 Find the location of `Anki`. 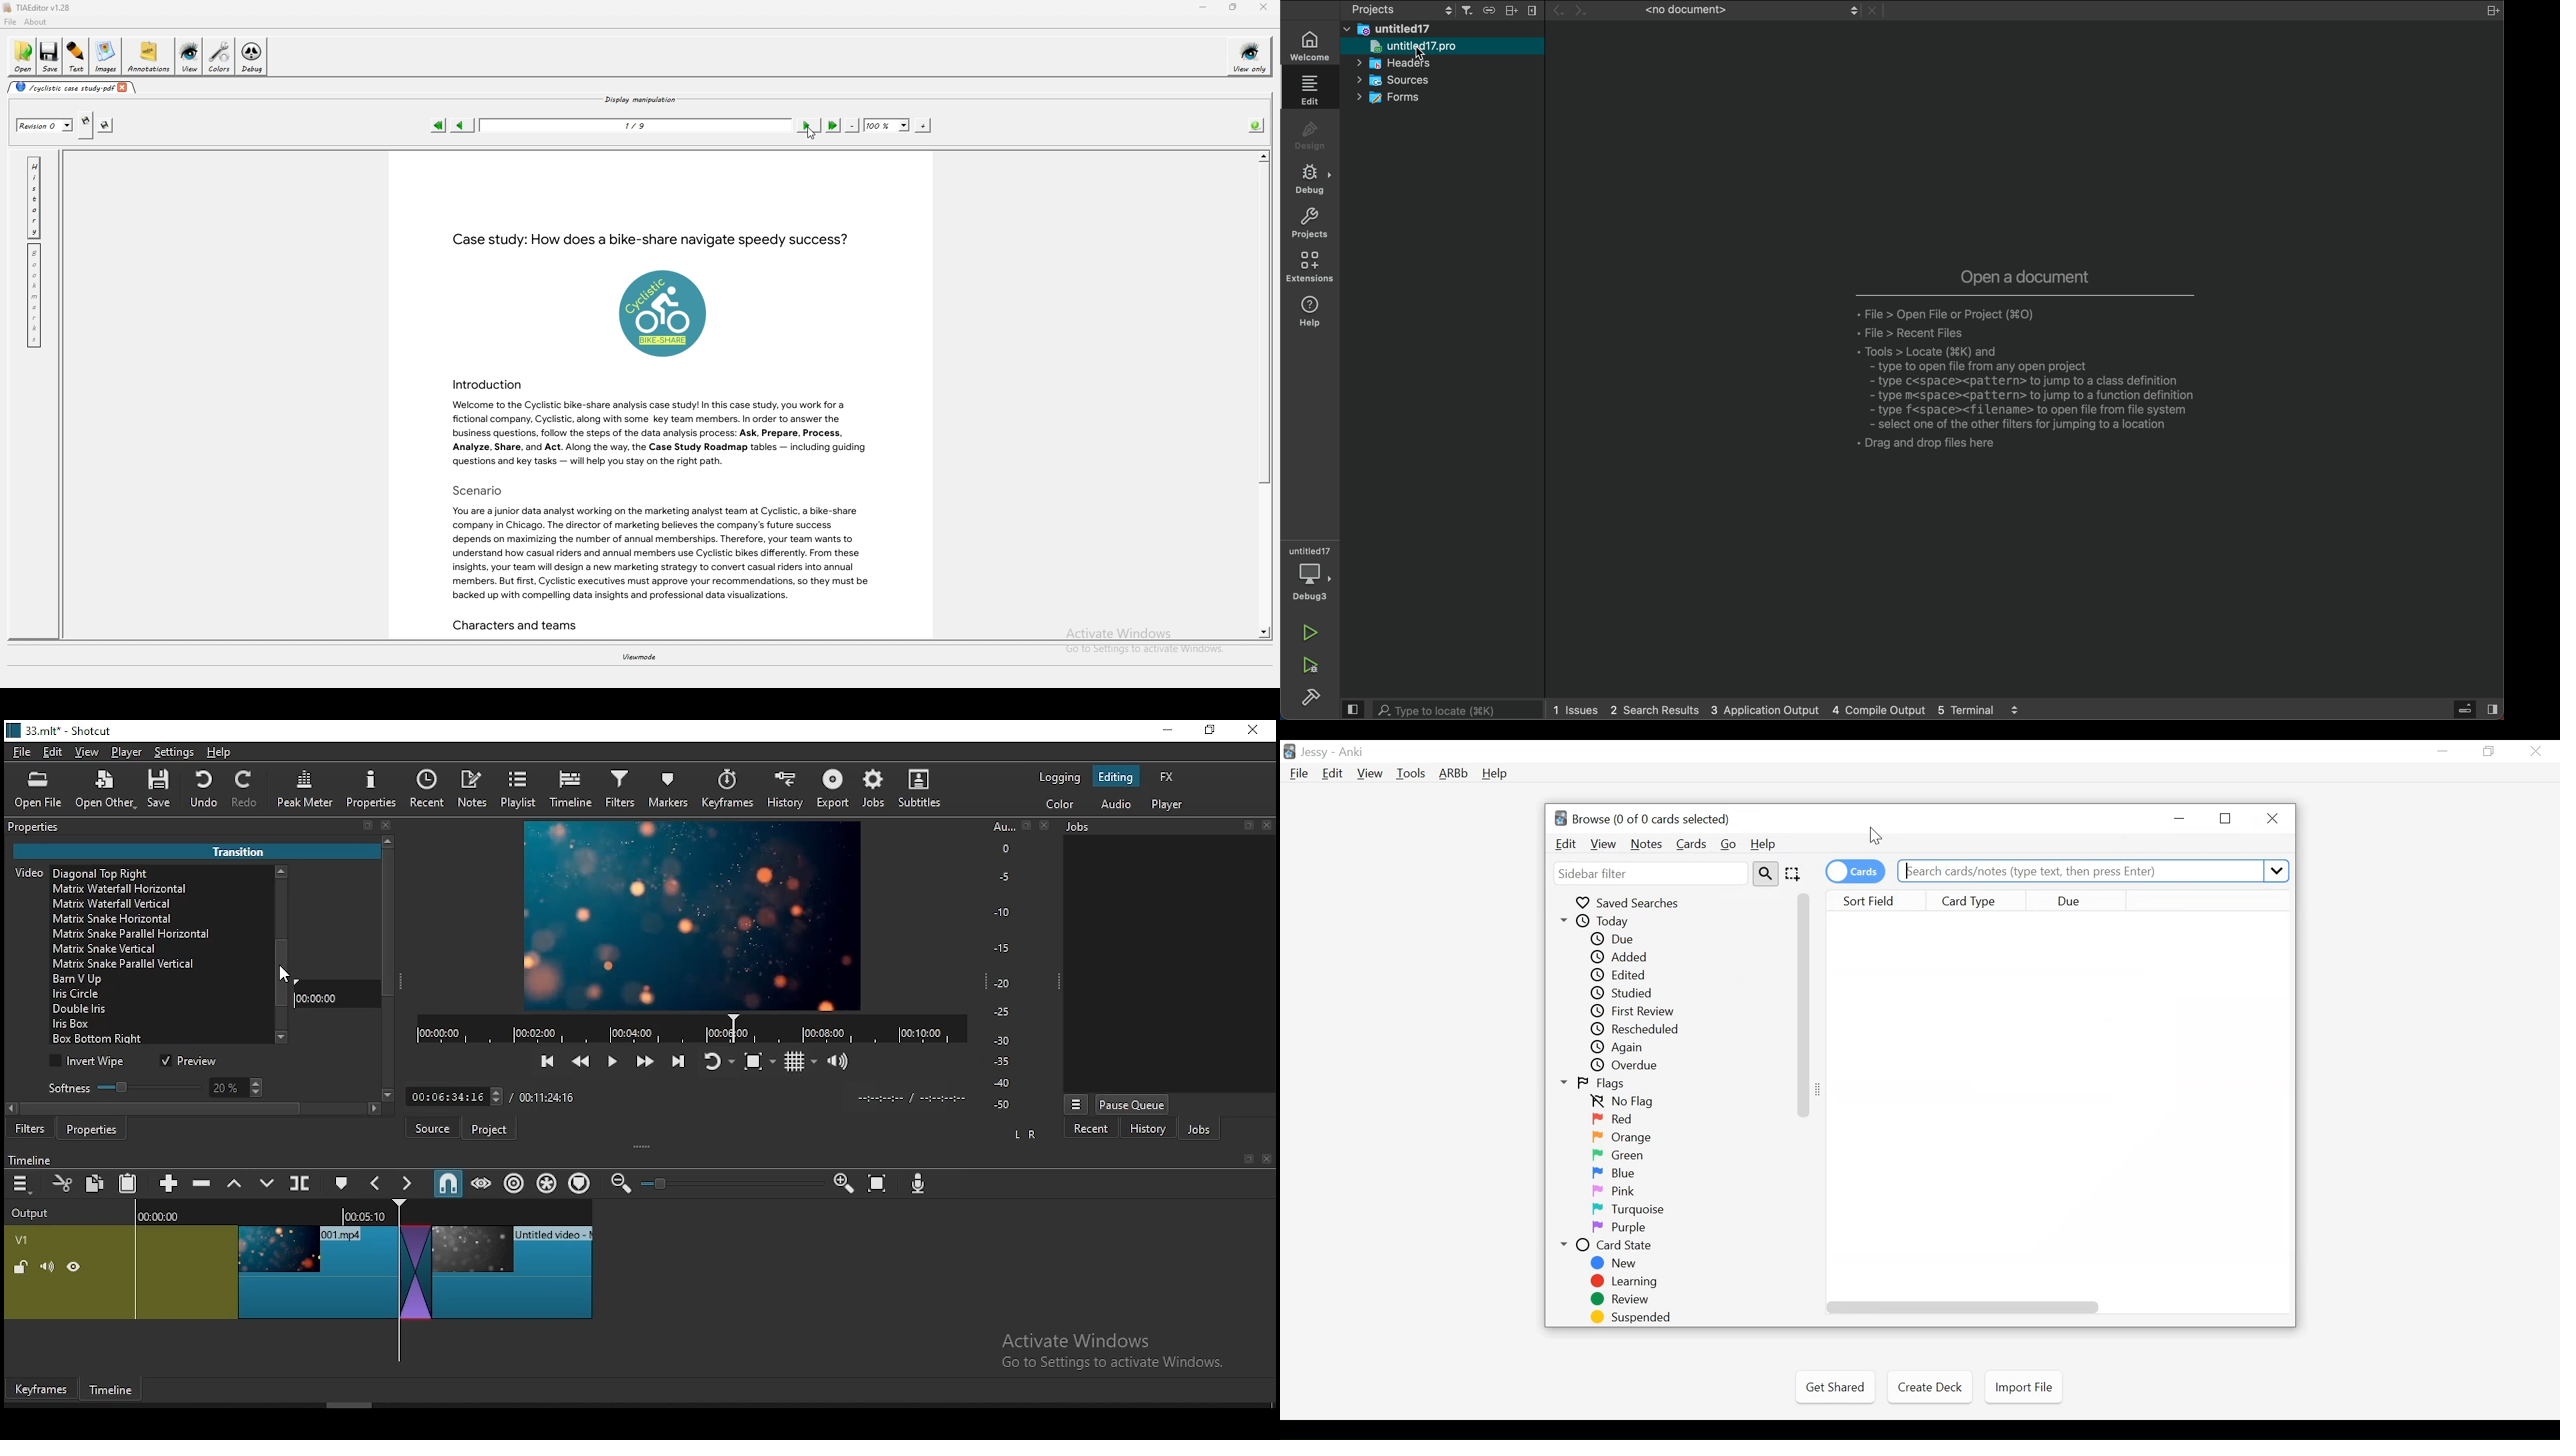

Anki is located at coordinates (1354, 752).